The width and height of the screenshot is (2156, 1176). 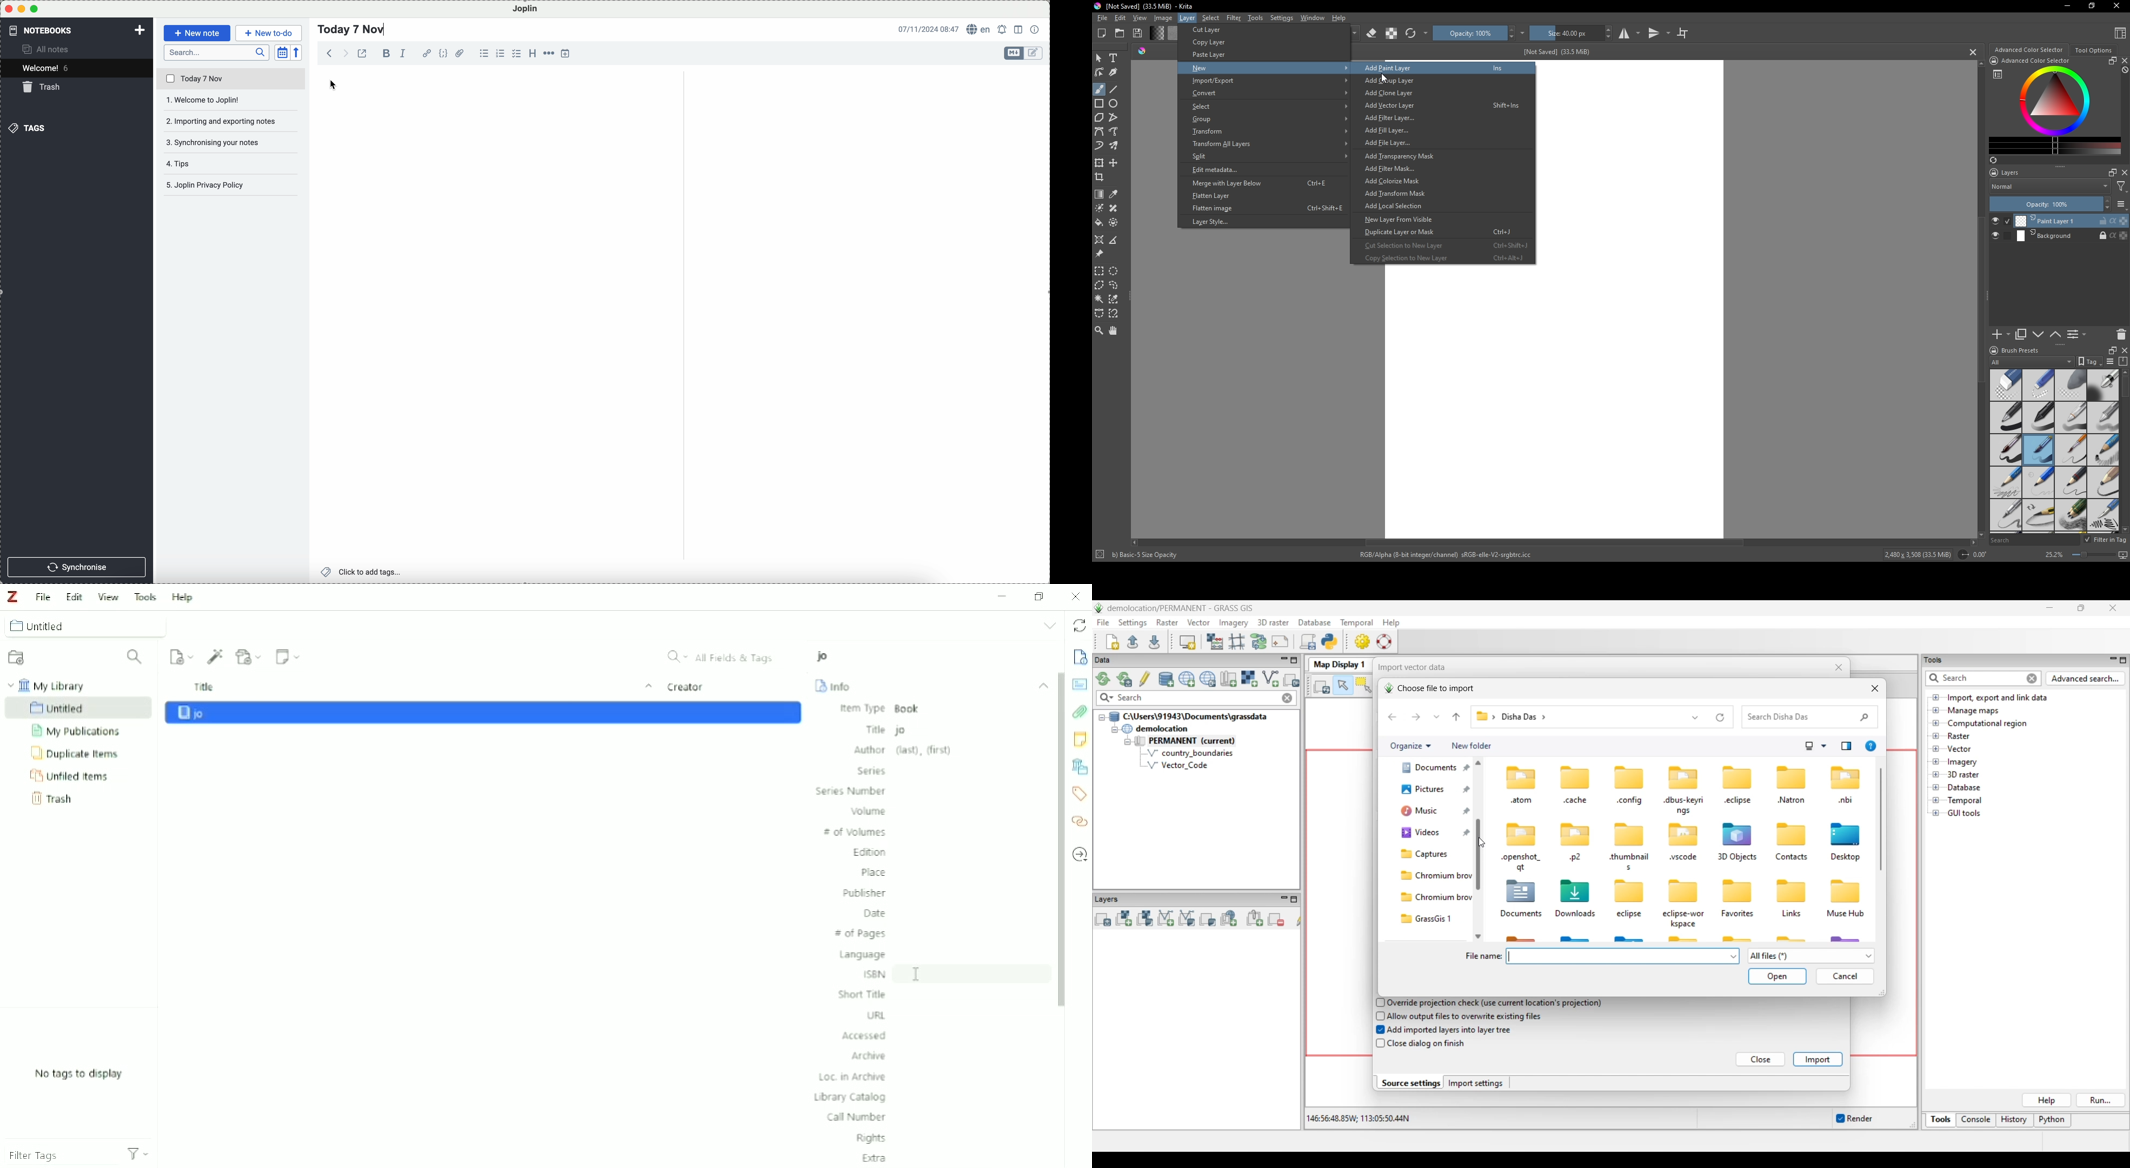 I want to click on Abstract, so click(x=1080, y=683).